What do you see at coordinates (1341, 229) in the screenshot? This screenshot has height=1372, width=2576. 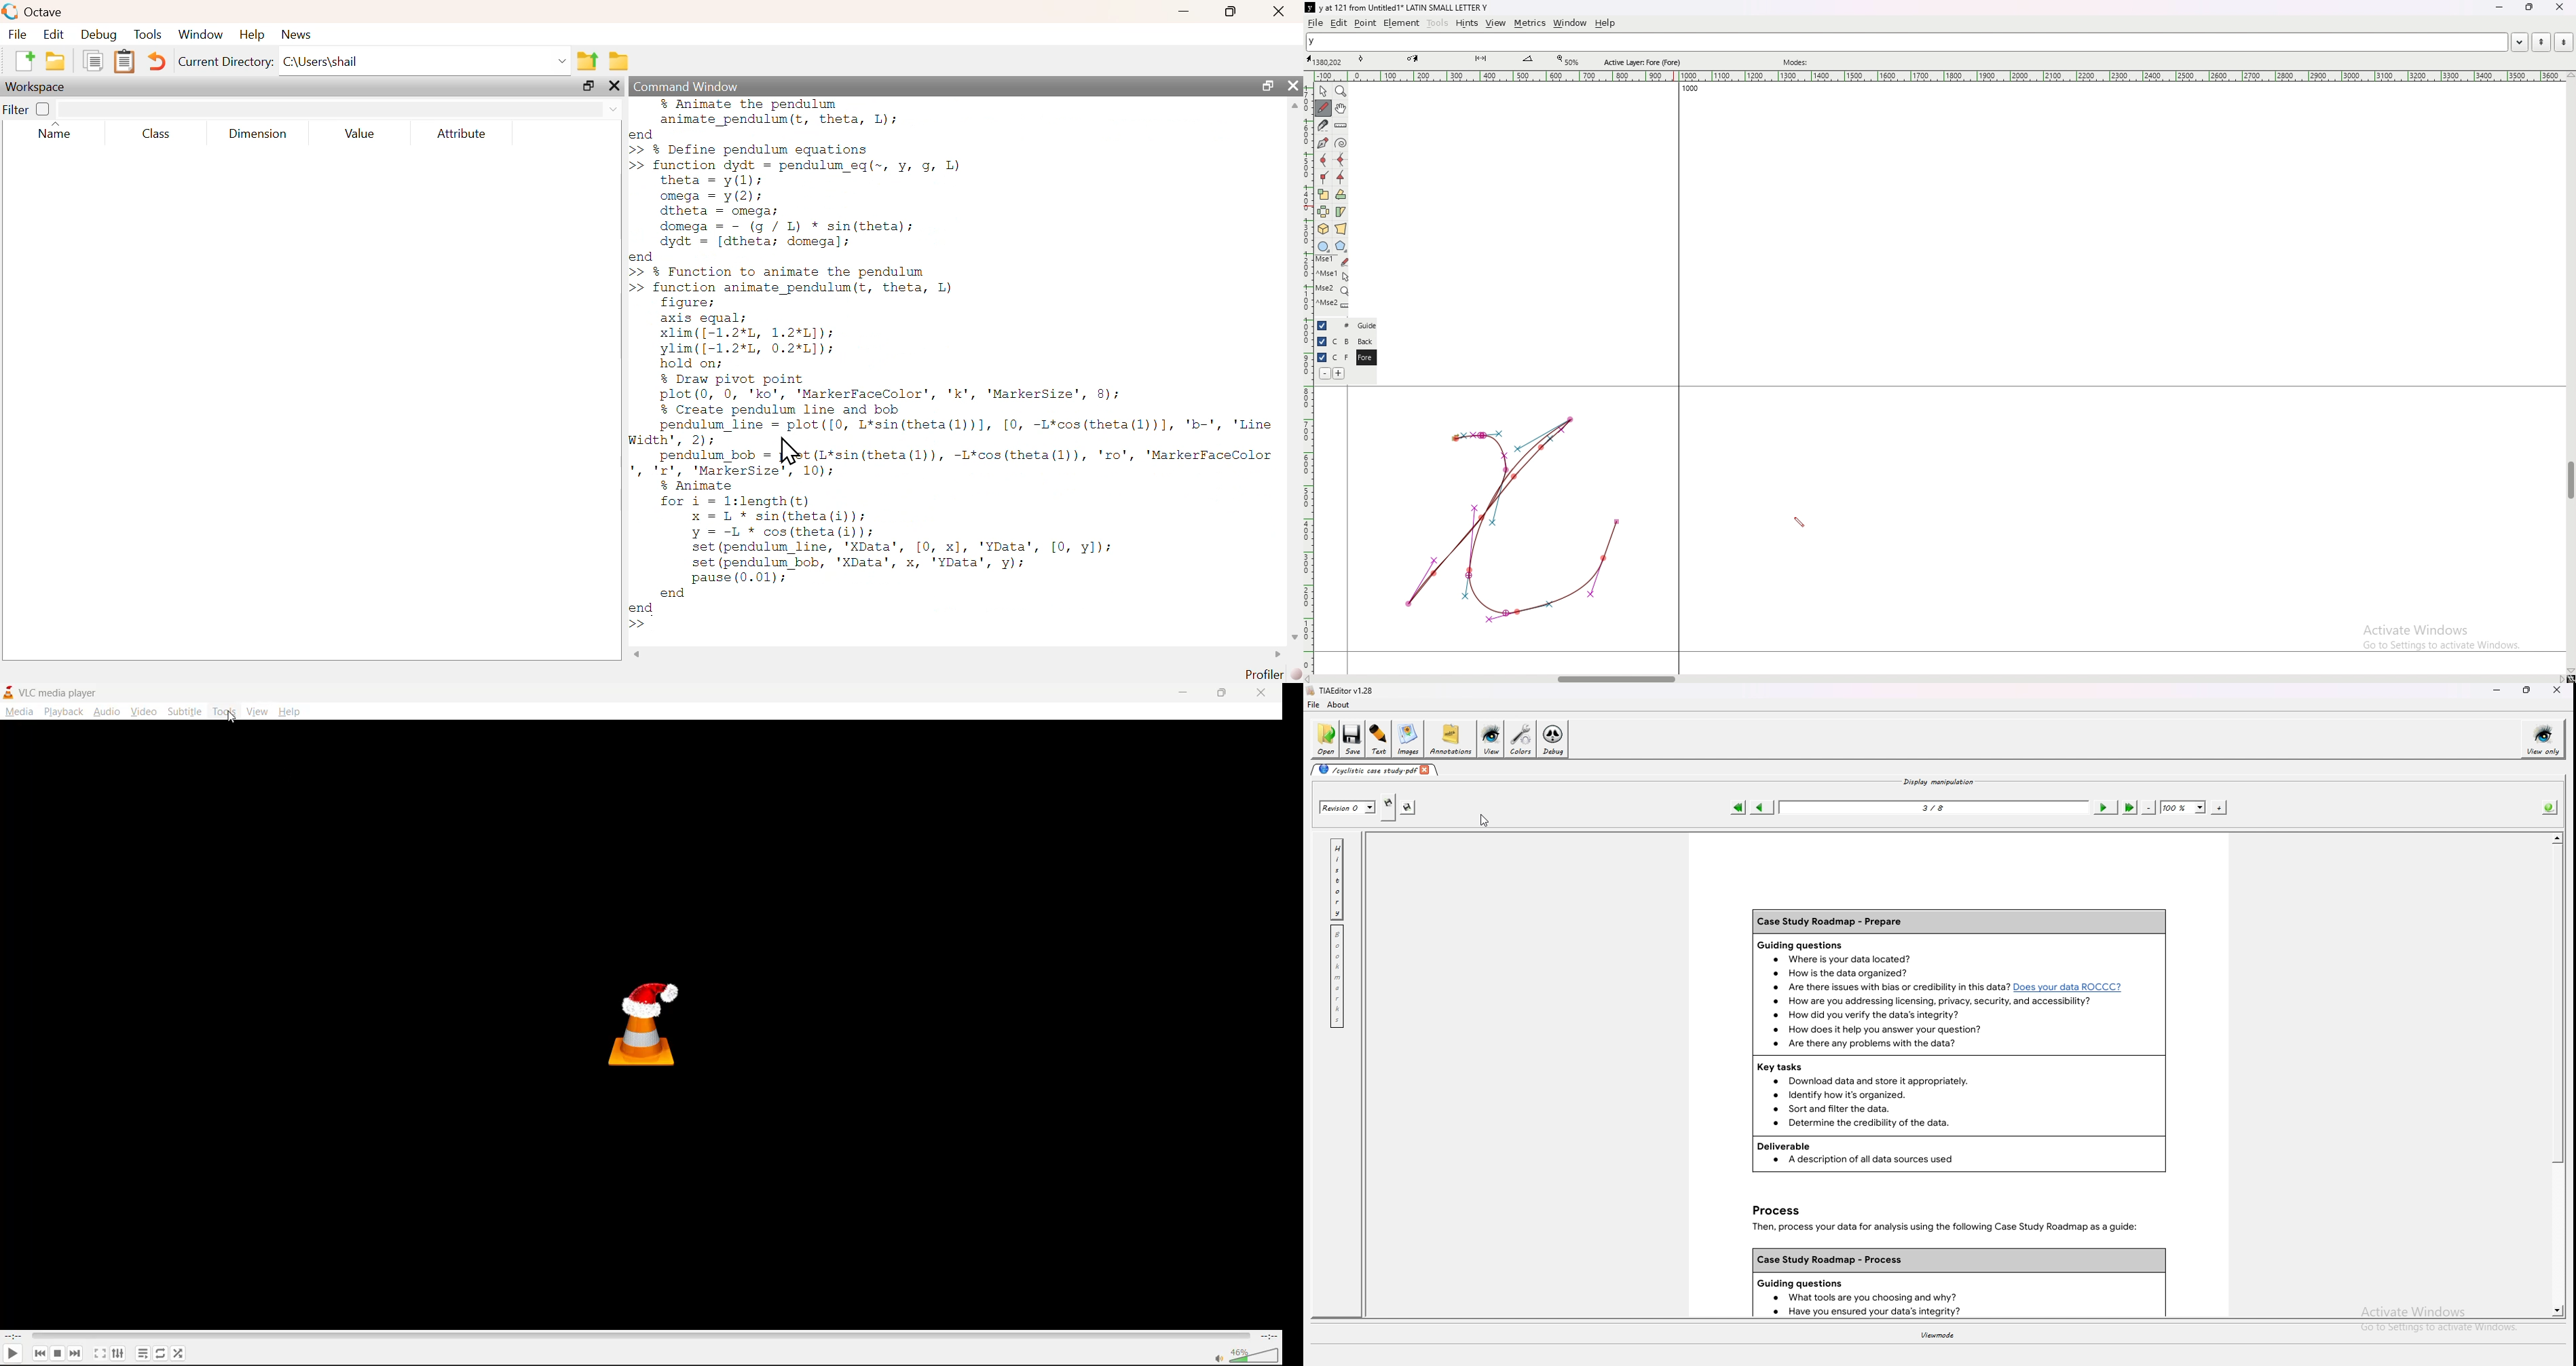 I see `perform a perspective transformation` at bounding box center [1341, 229].